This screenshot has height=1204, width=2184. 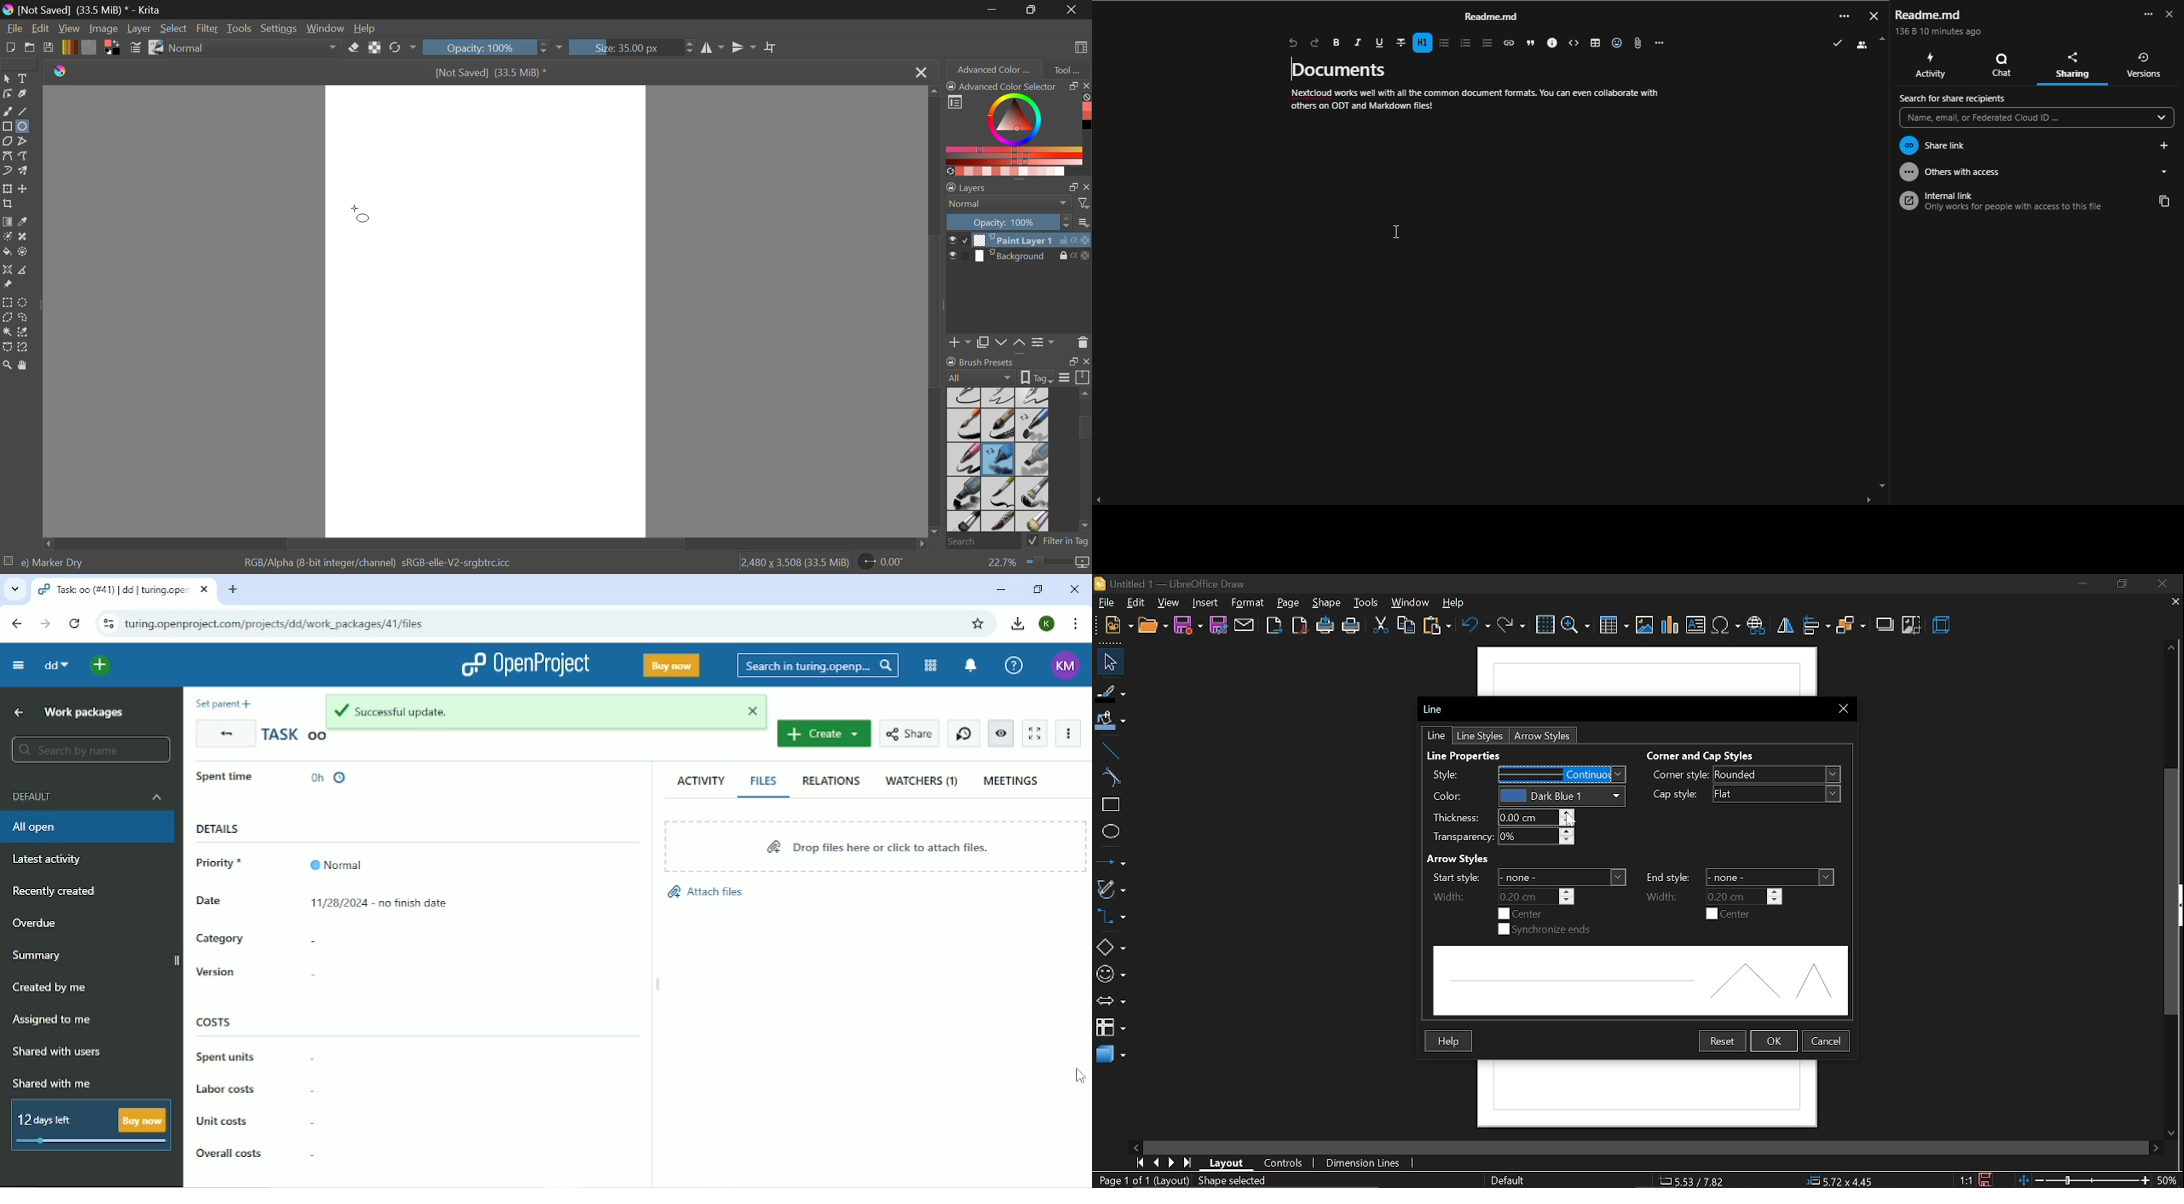 What do you see at coordinates (1445, 42) in the screenshot?
I see `bullet` at bounding box center [1445, 42].